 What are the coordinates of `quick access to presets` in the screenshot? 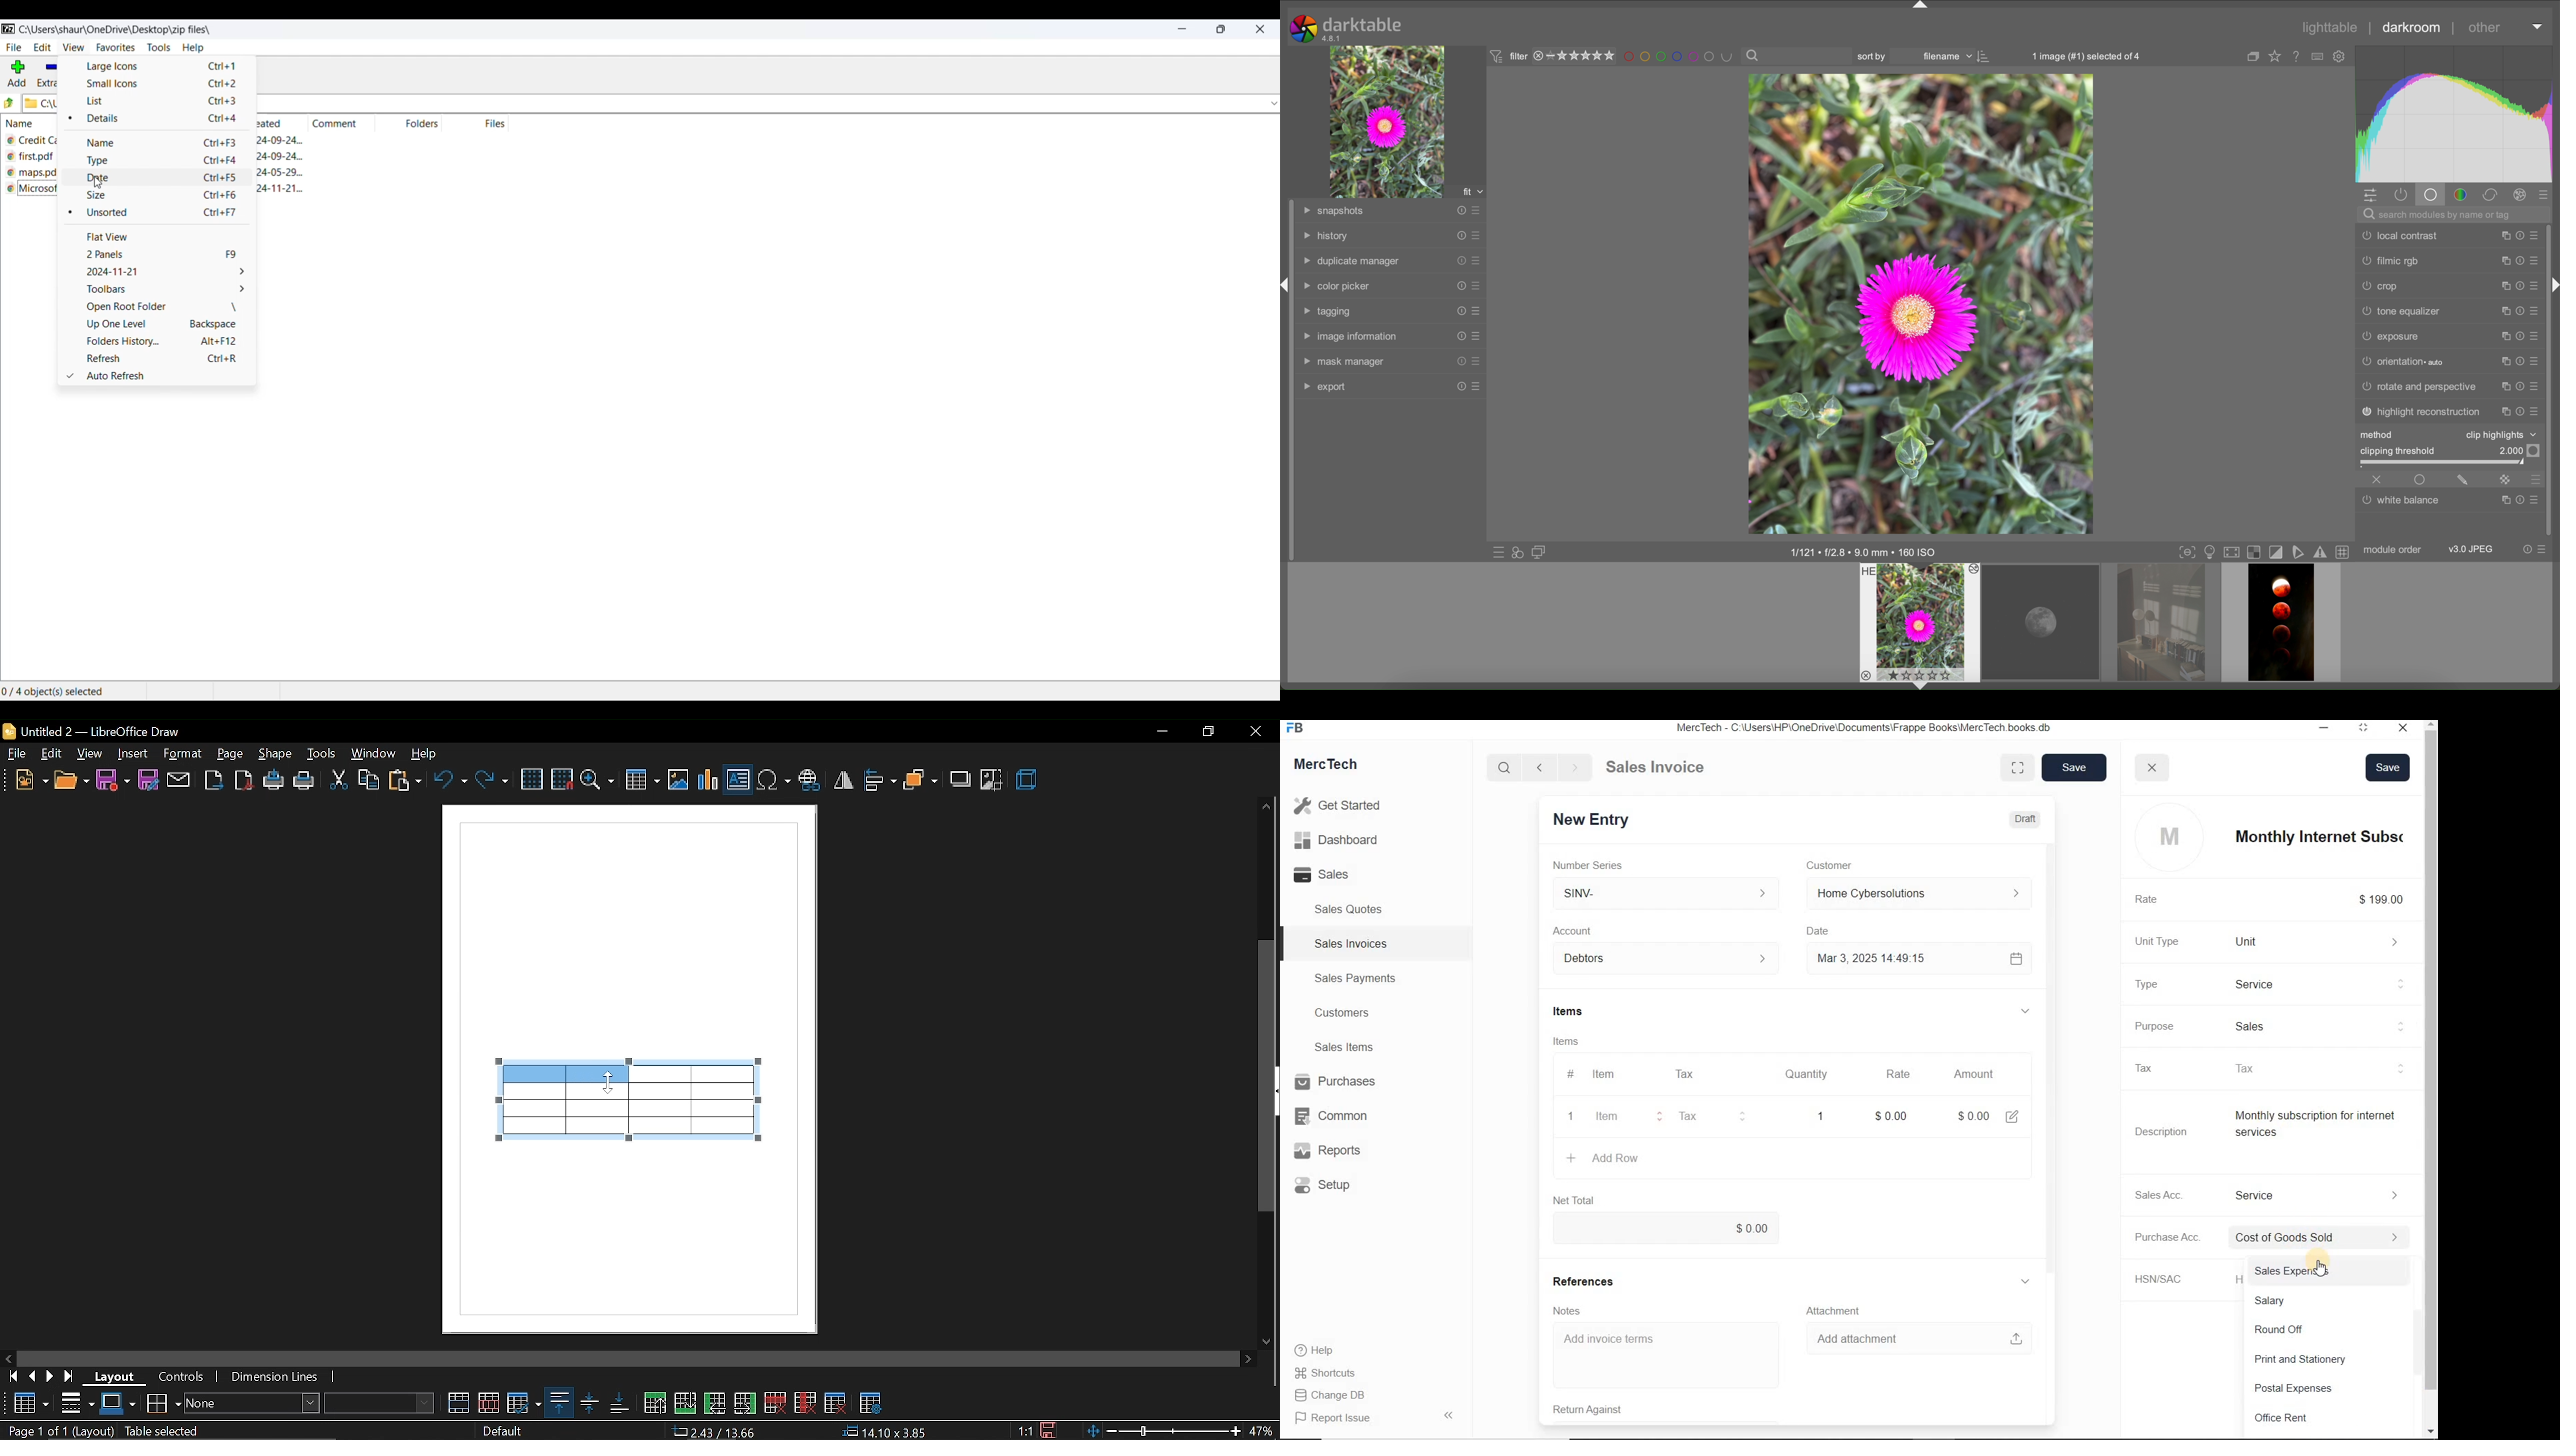 It's located at (1498, 552).